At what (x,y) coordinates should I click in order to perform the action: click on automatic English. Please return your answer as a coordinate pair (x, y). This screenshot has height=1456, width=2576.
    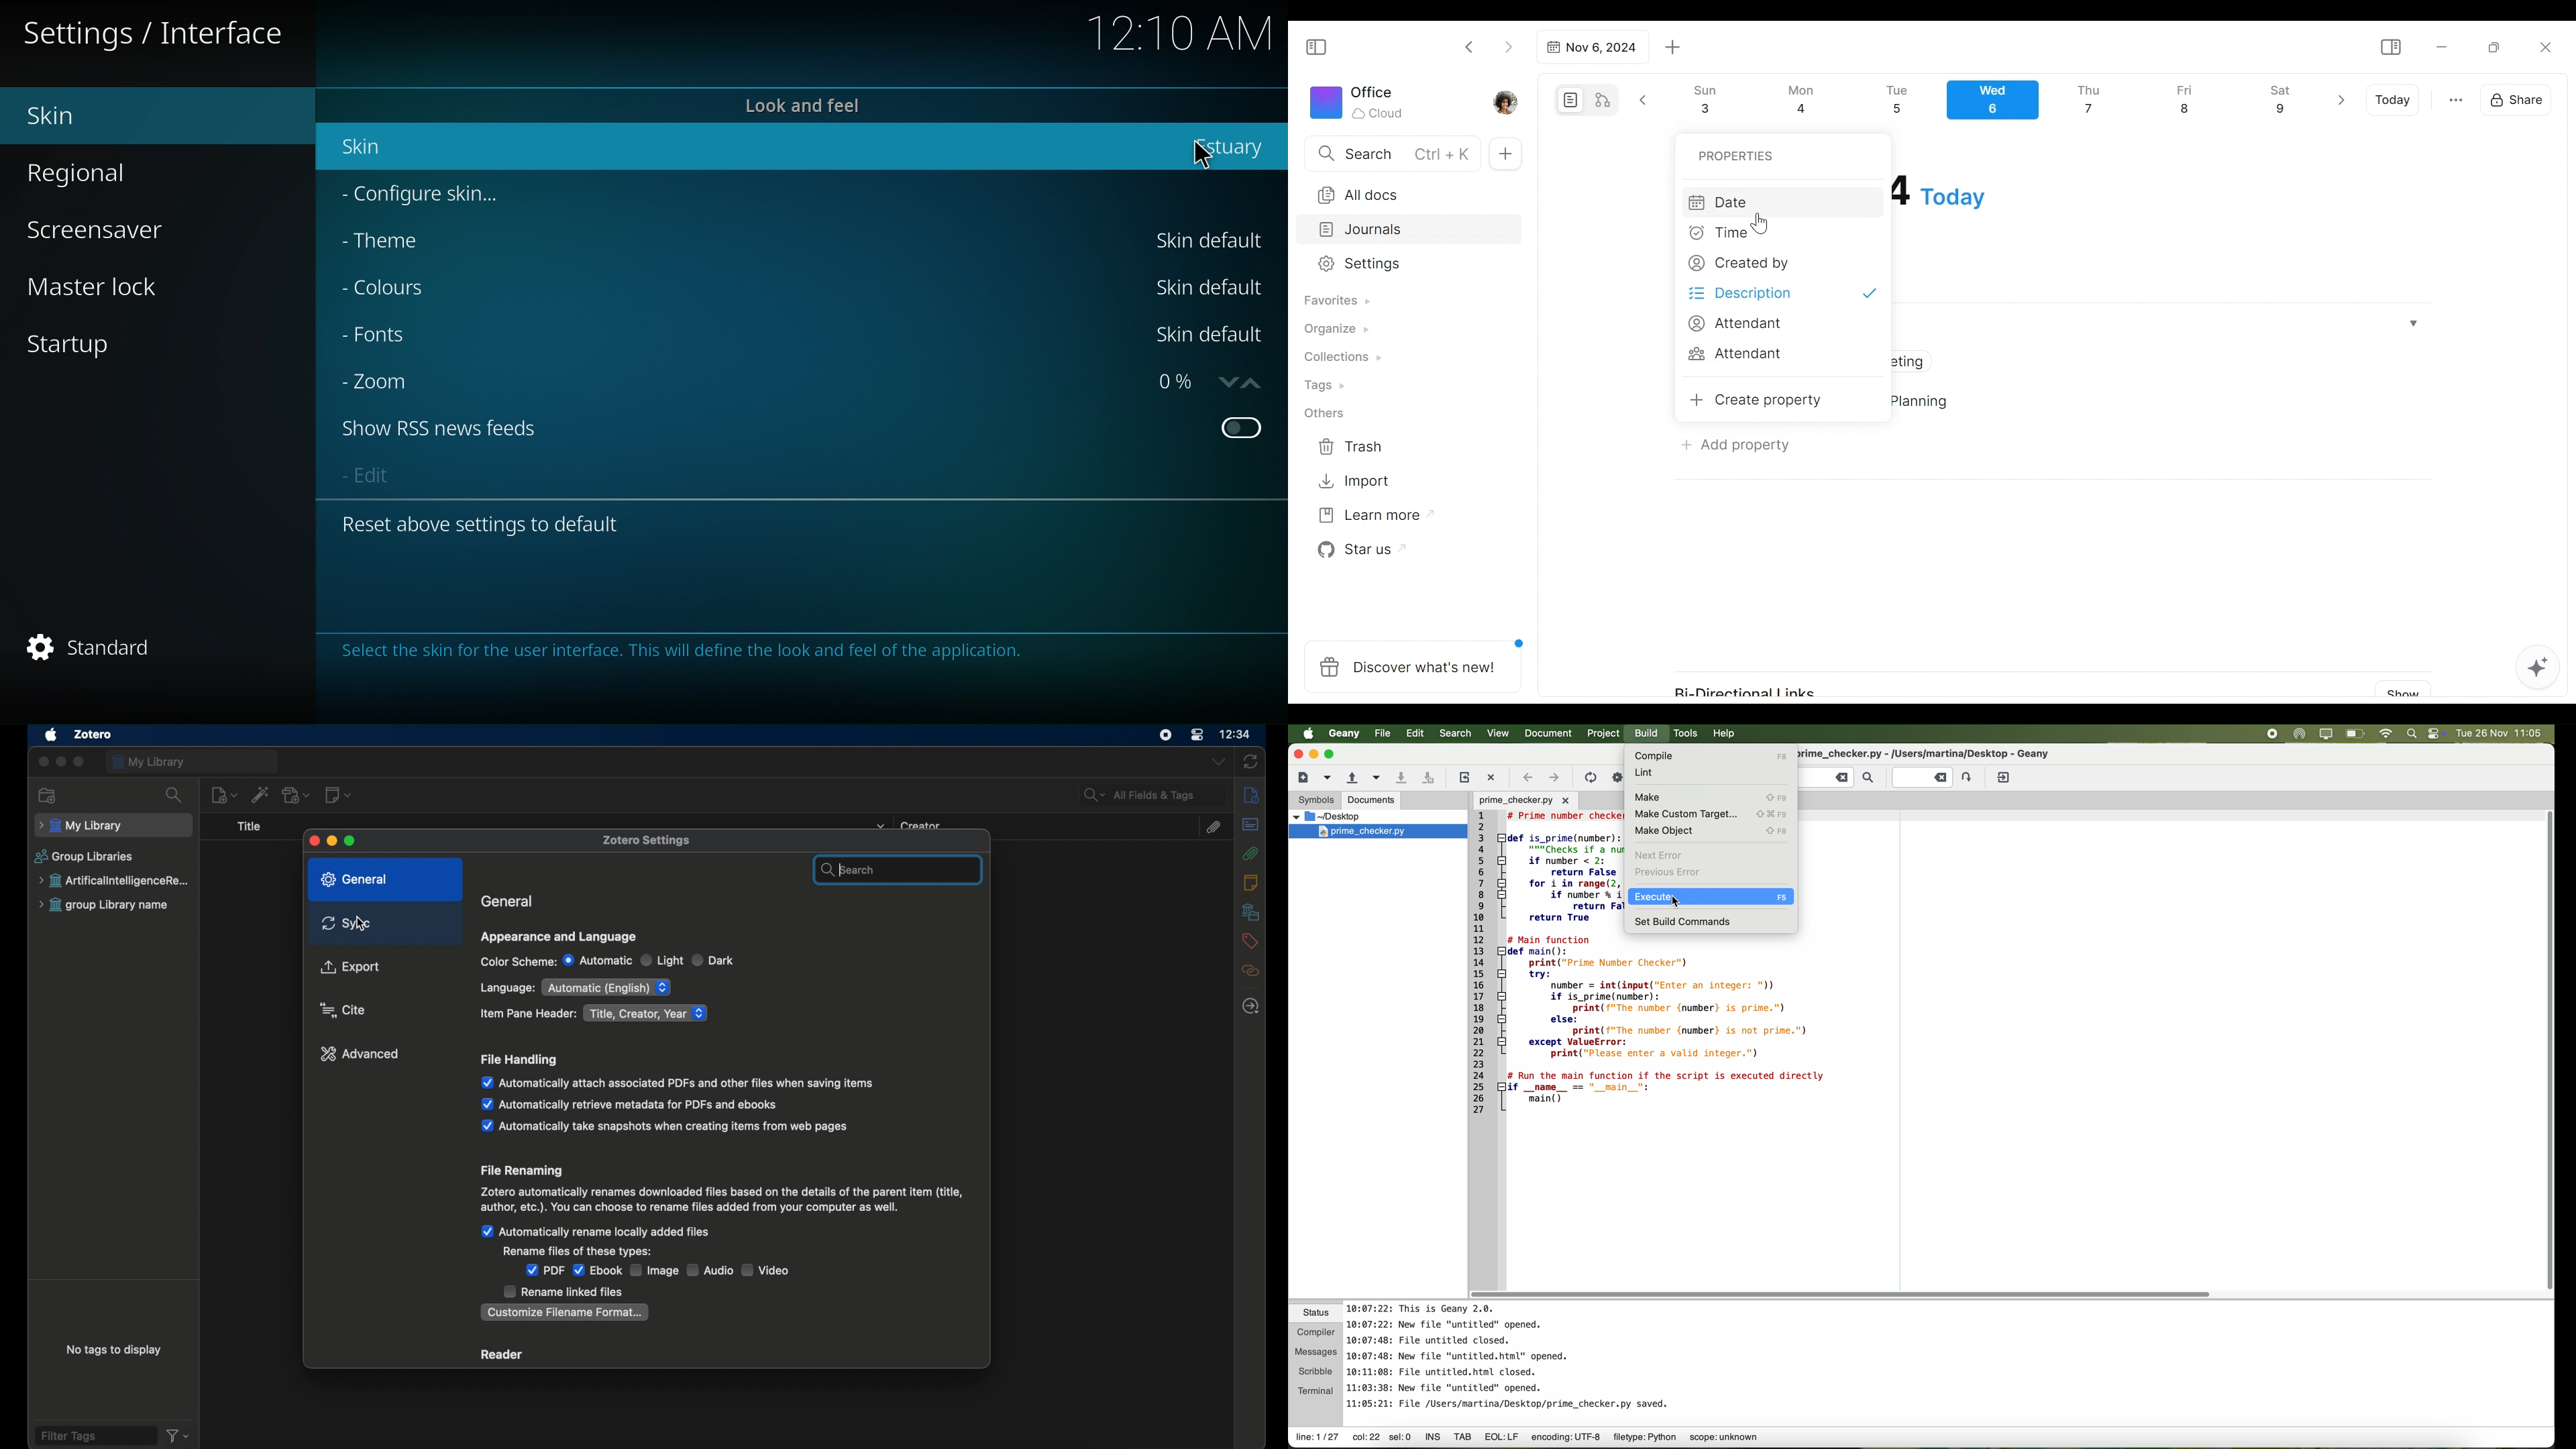
    Looking at the image, I should click on (605, 987).